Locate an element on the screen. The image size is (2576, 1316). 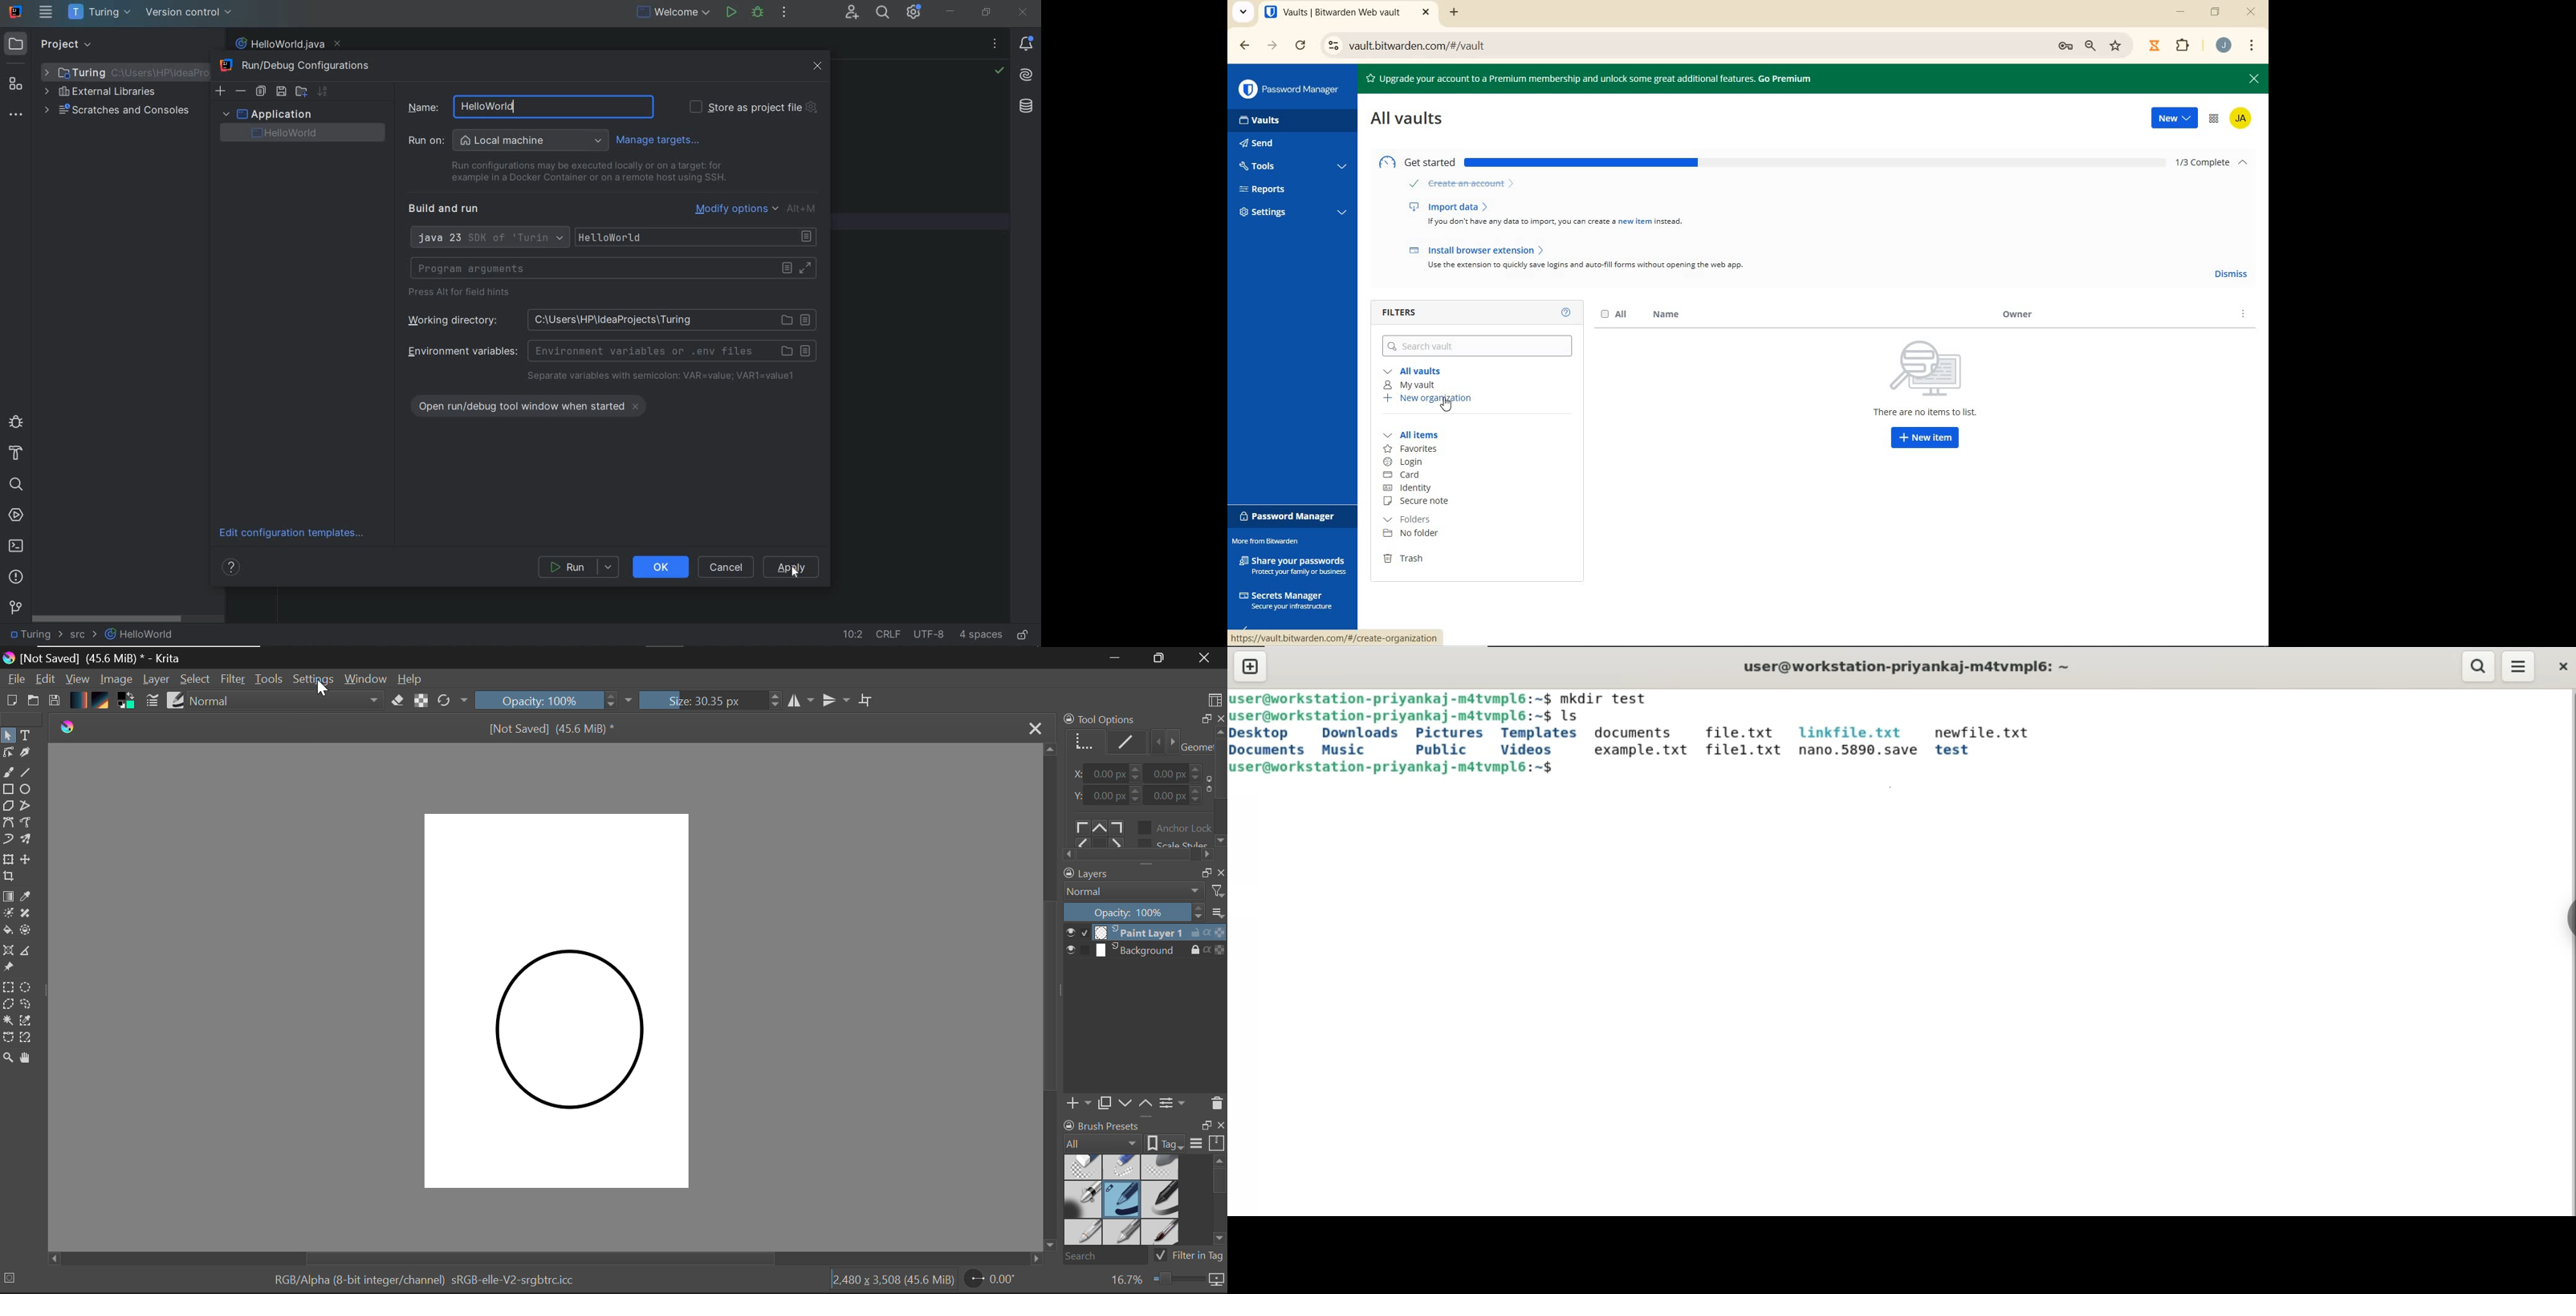
all items is located at coordinates (1418, 435).